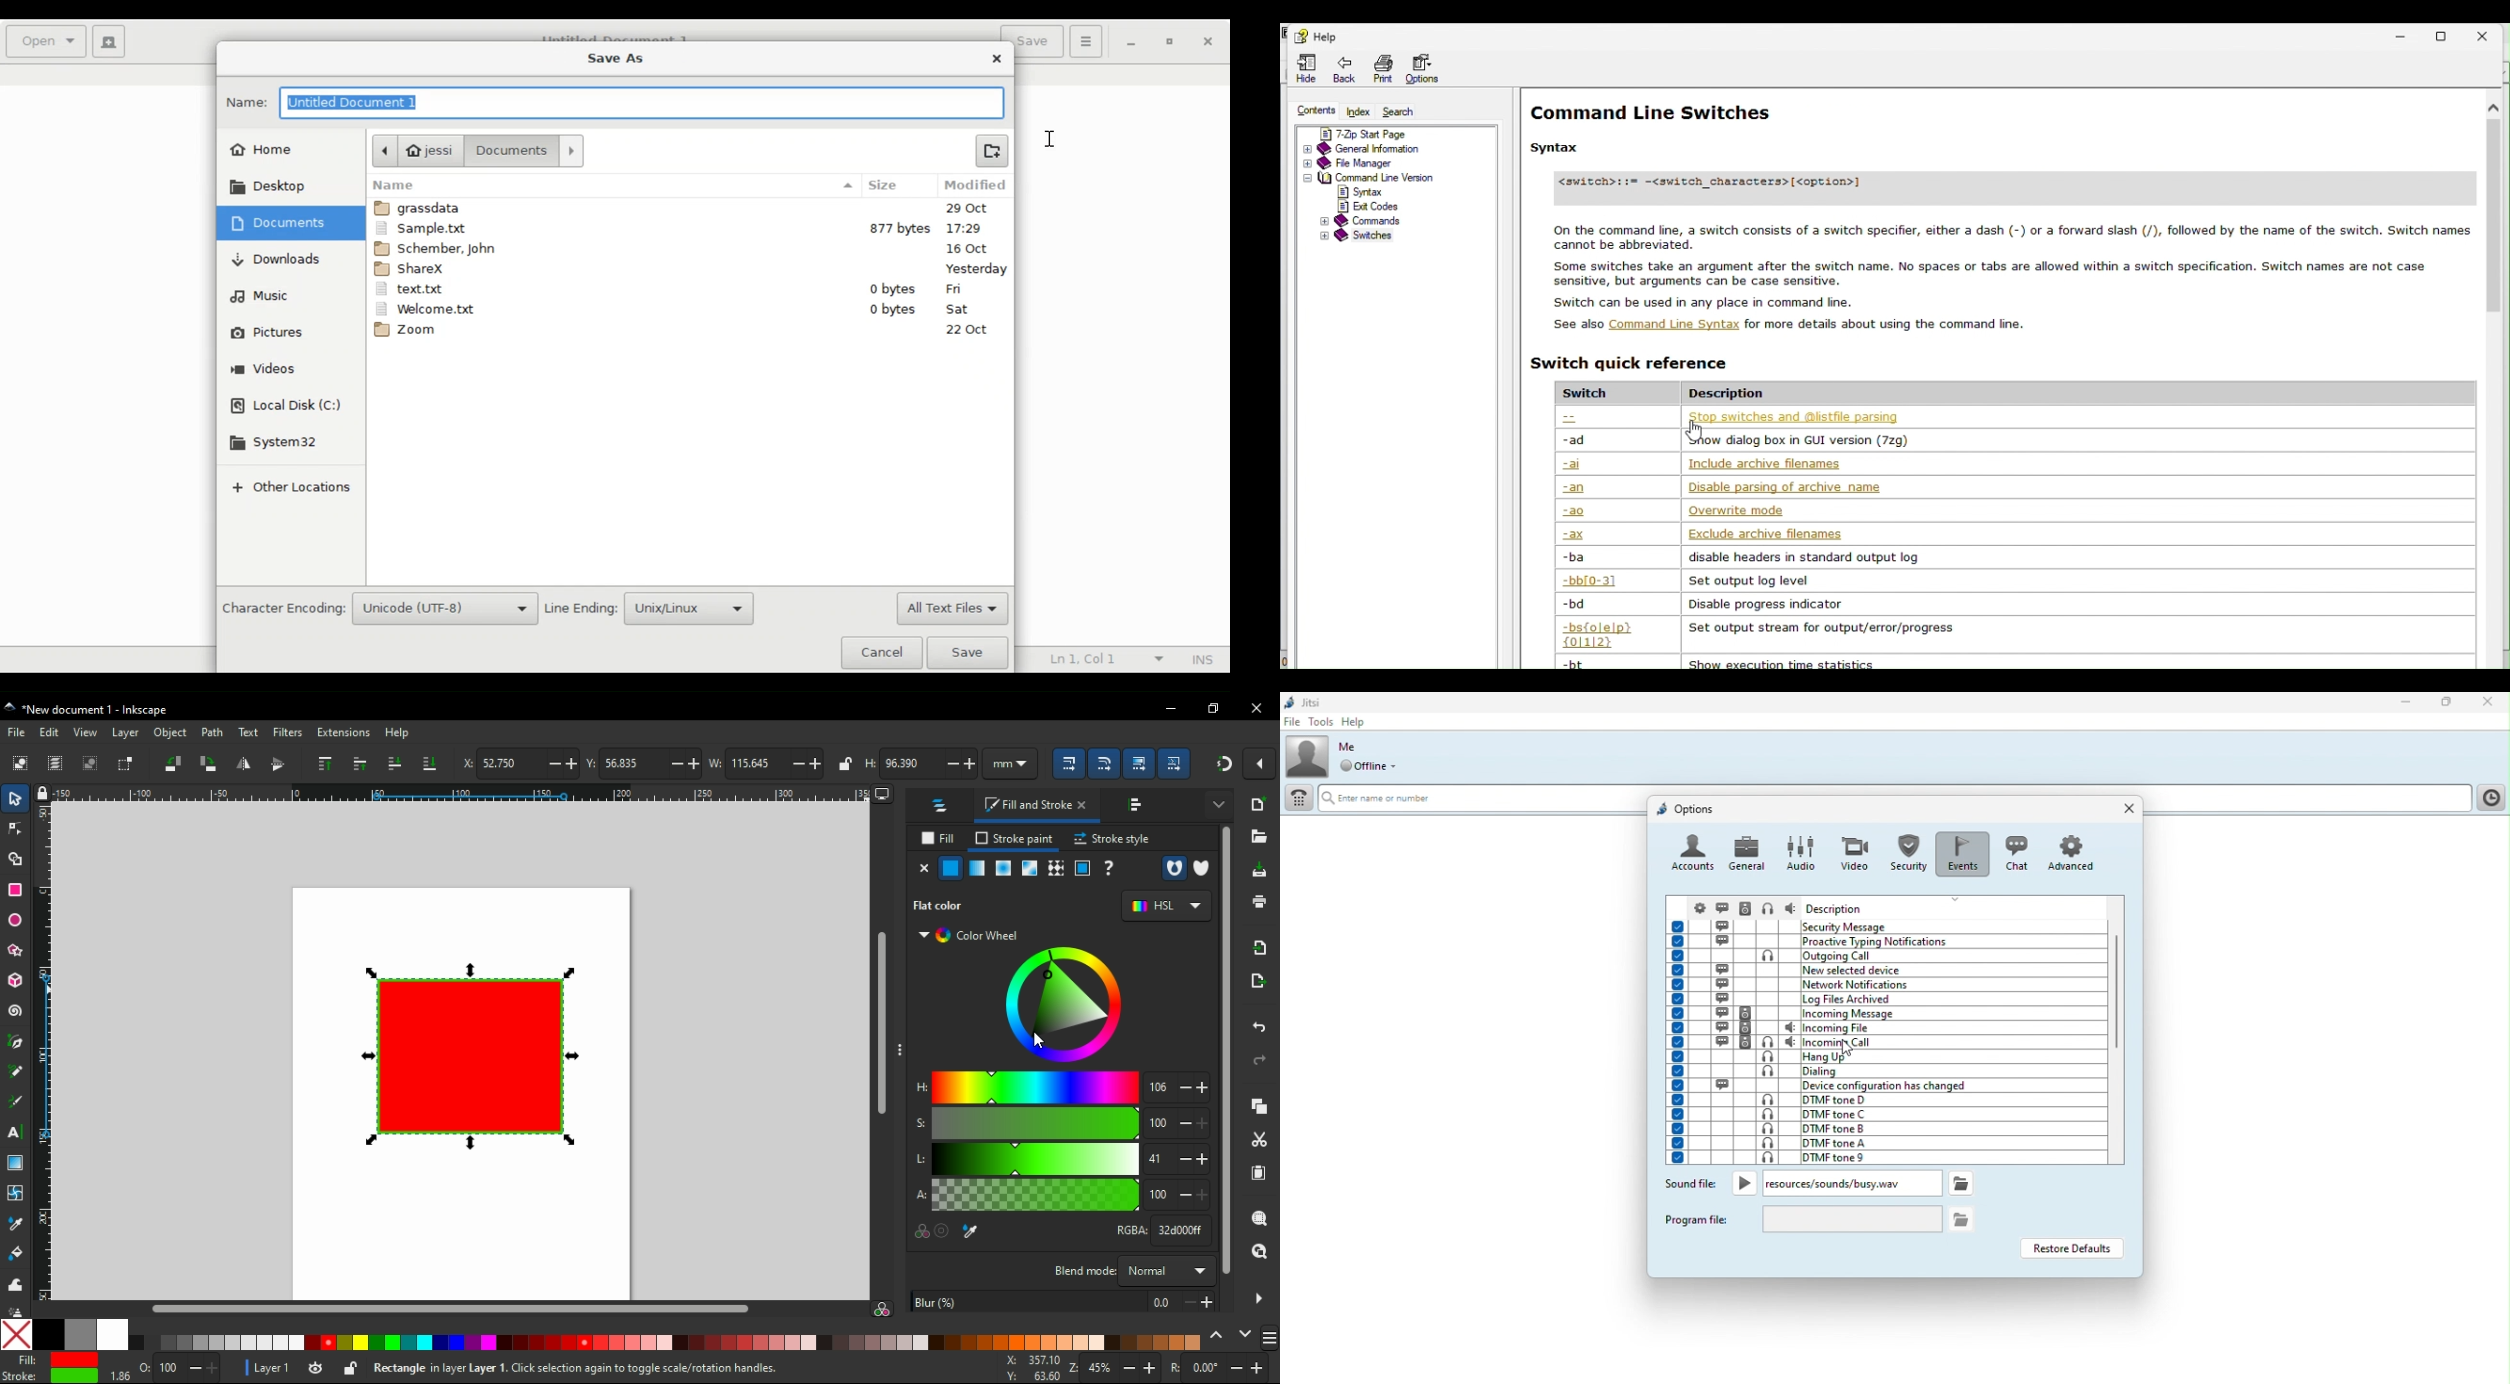  Describe the element at coordinates (1259, 1173) in the screenshot. I see `paste` at that location.